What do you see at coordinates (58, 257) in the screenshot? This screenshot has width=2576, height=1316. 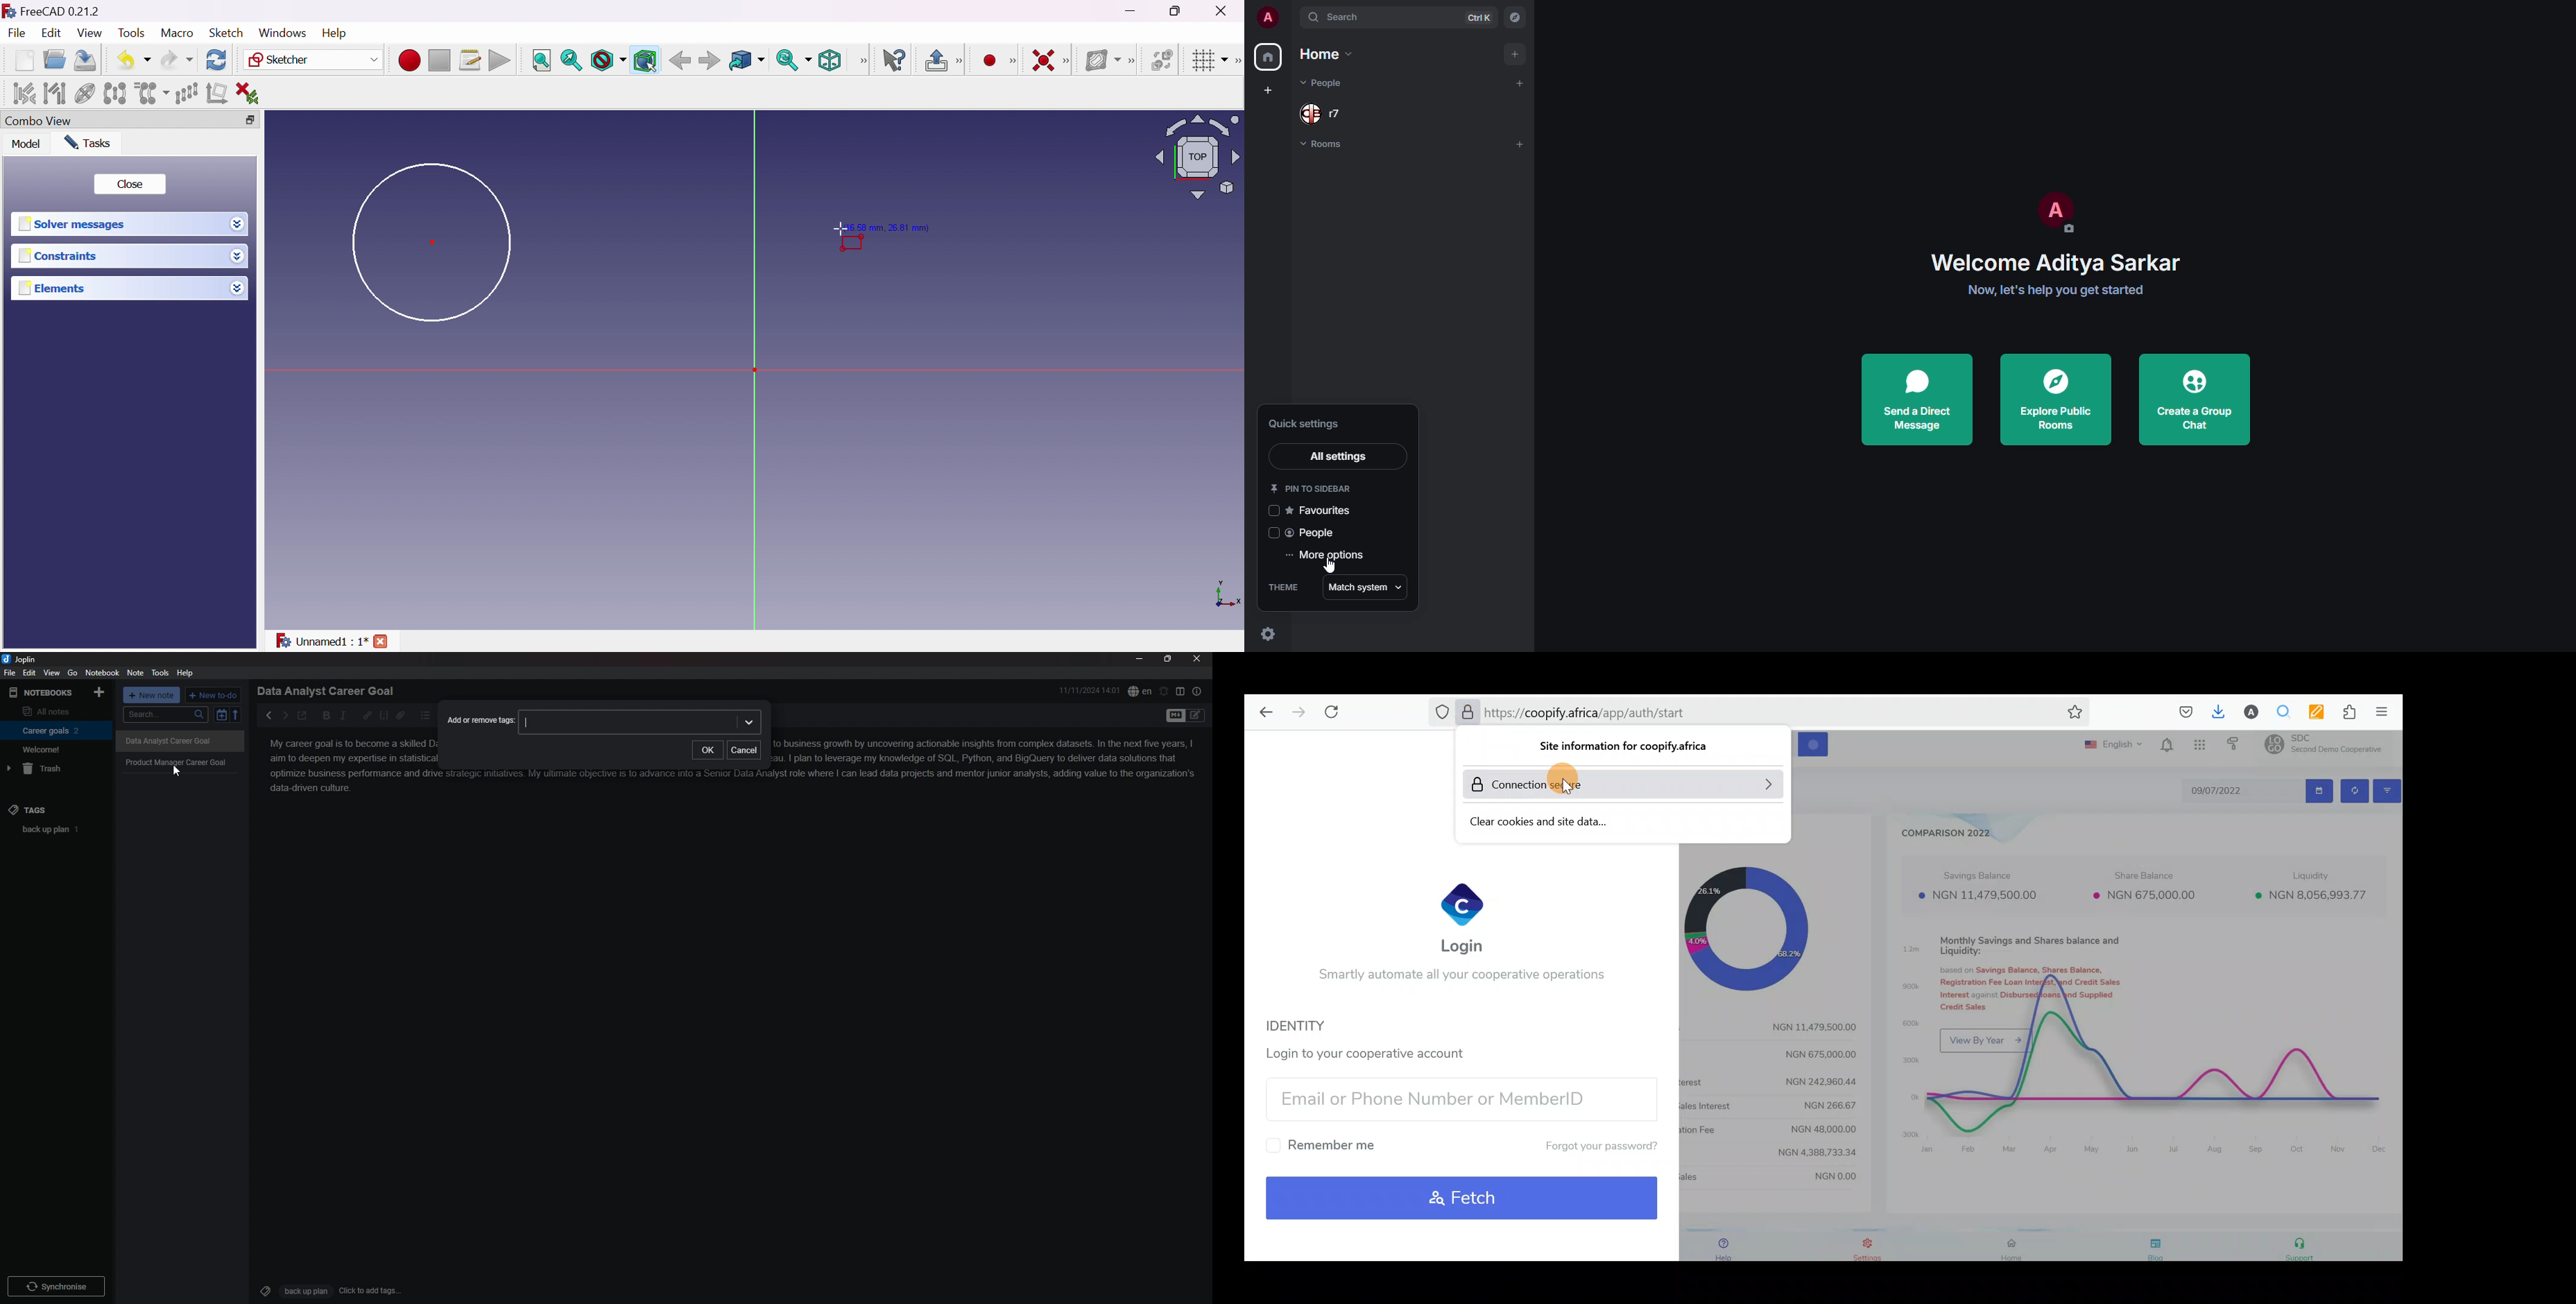 I see `Constraints` at bounding box center [58, 257].